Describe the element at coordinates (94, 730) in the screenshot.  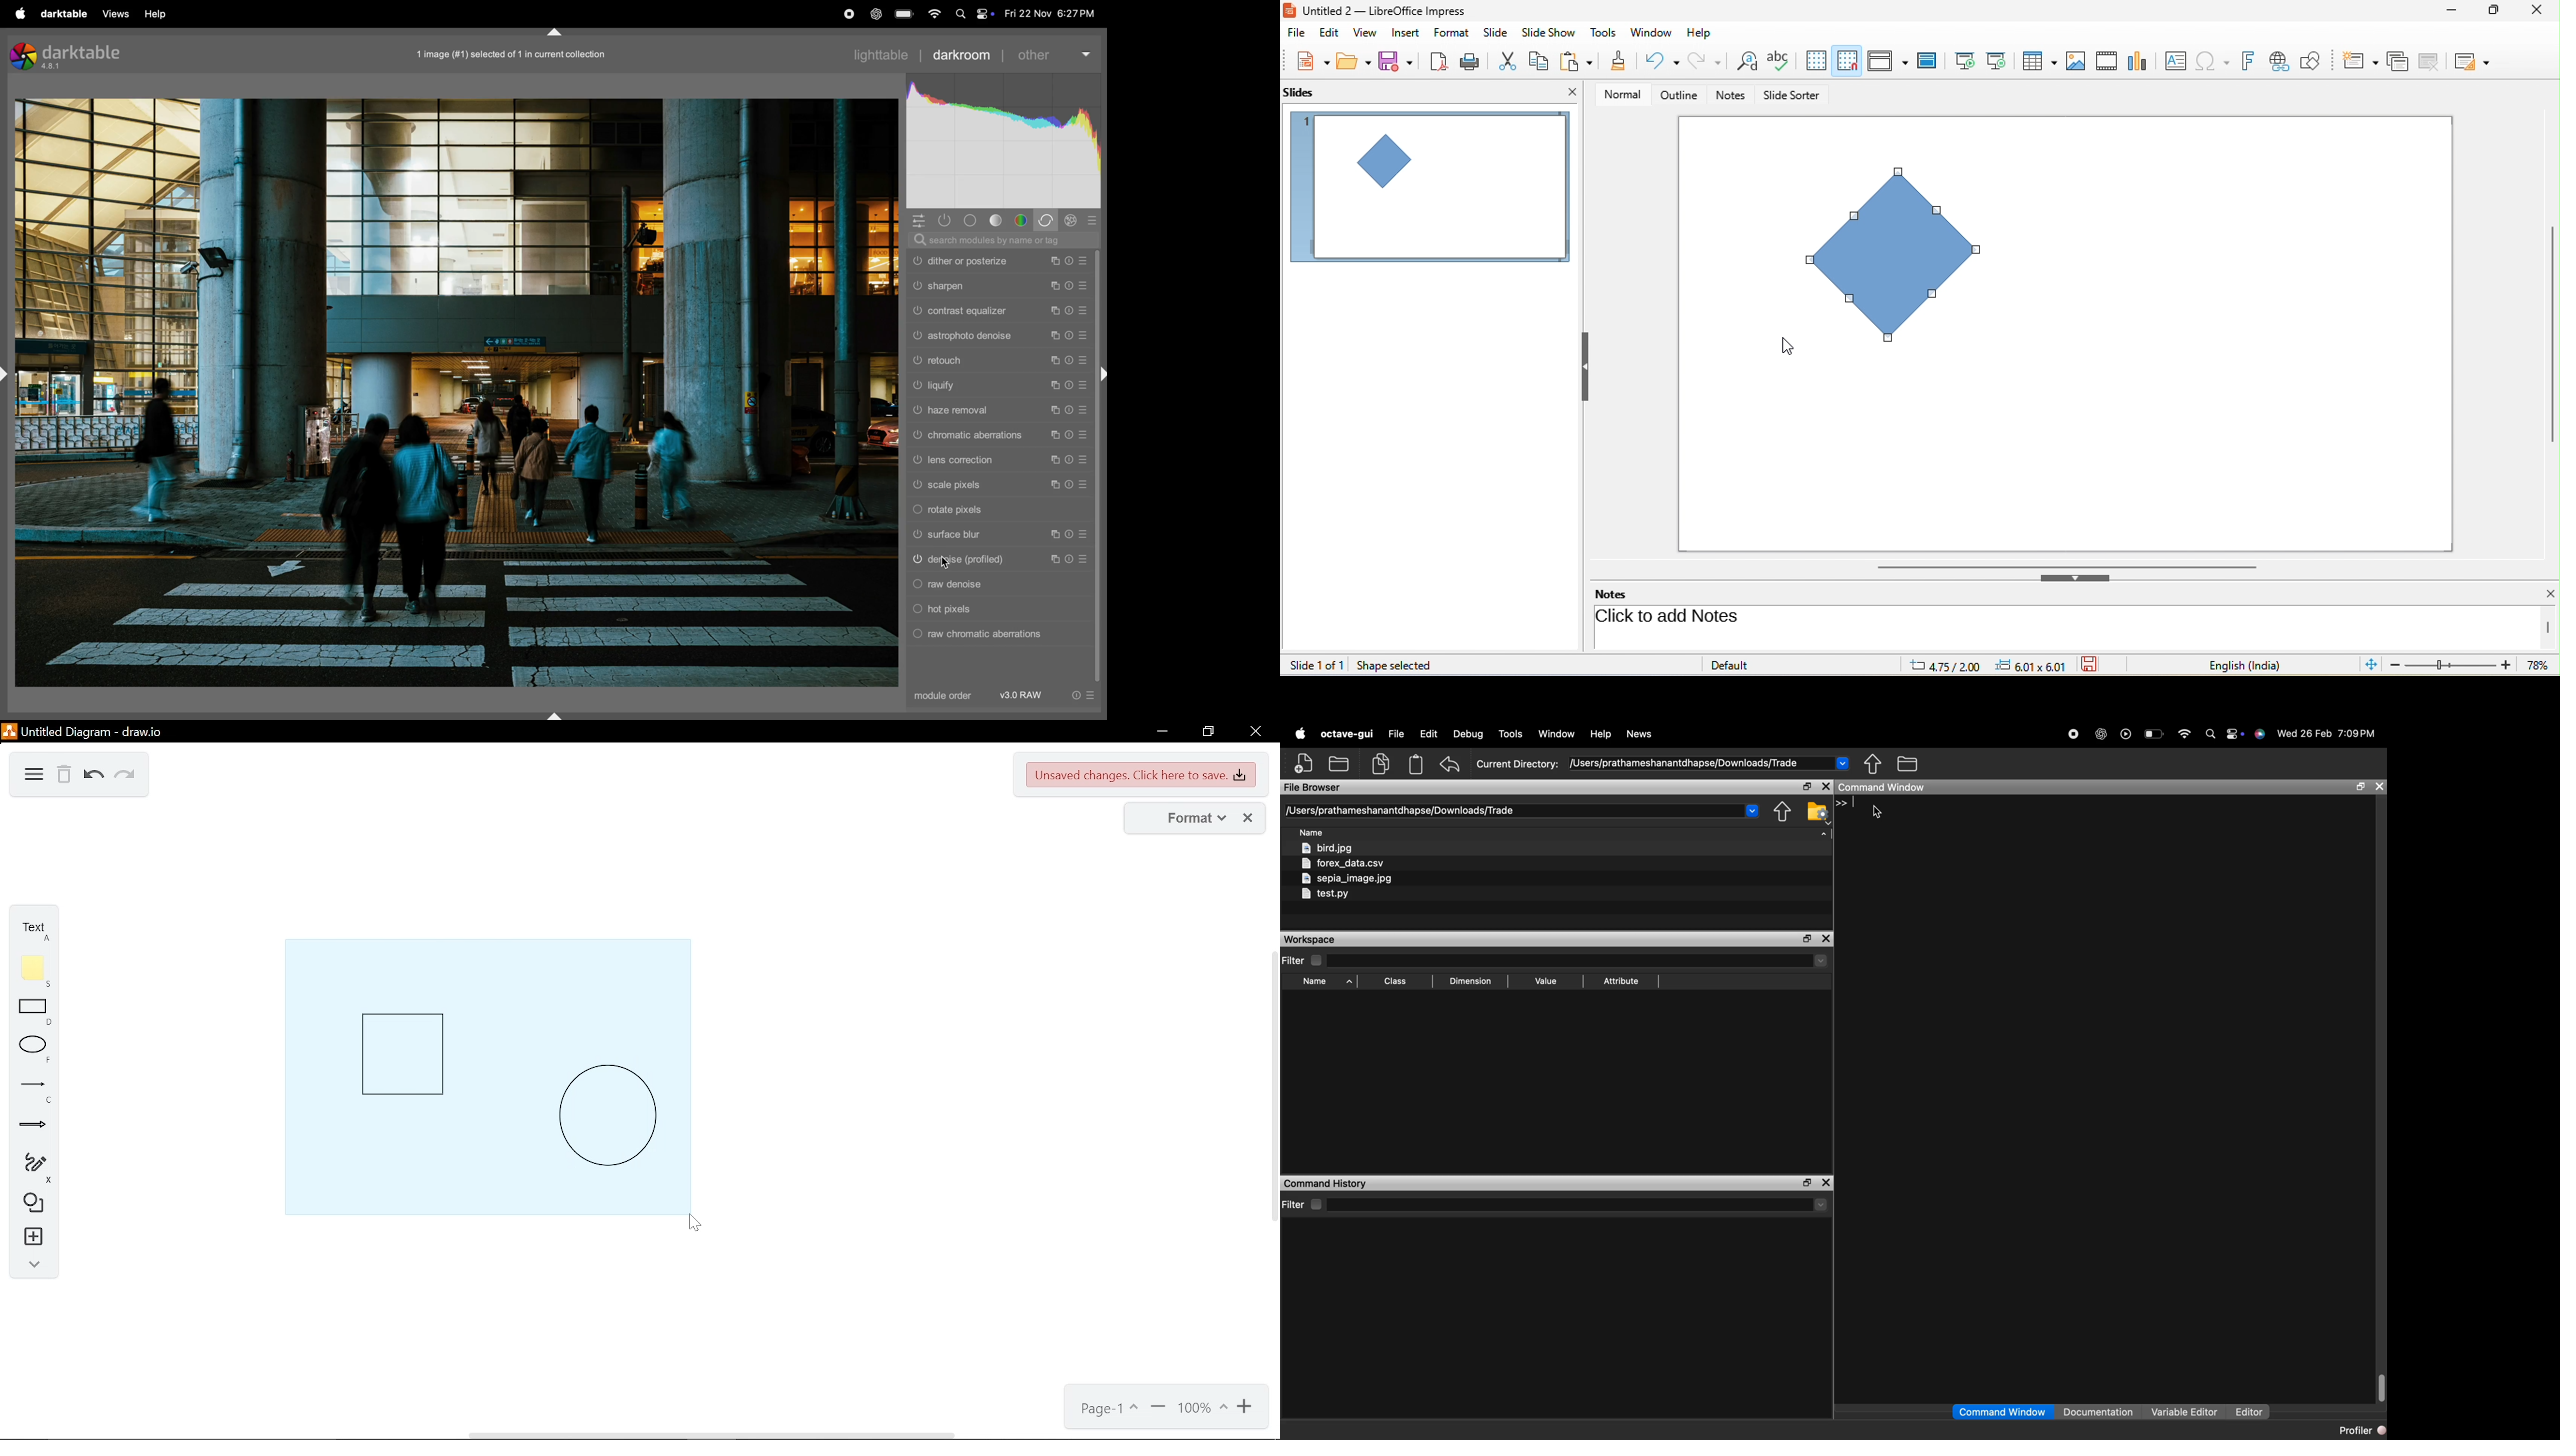
I see `untitled diagram - draw.io` at that location.